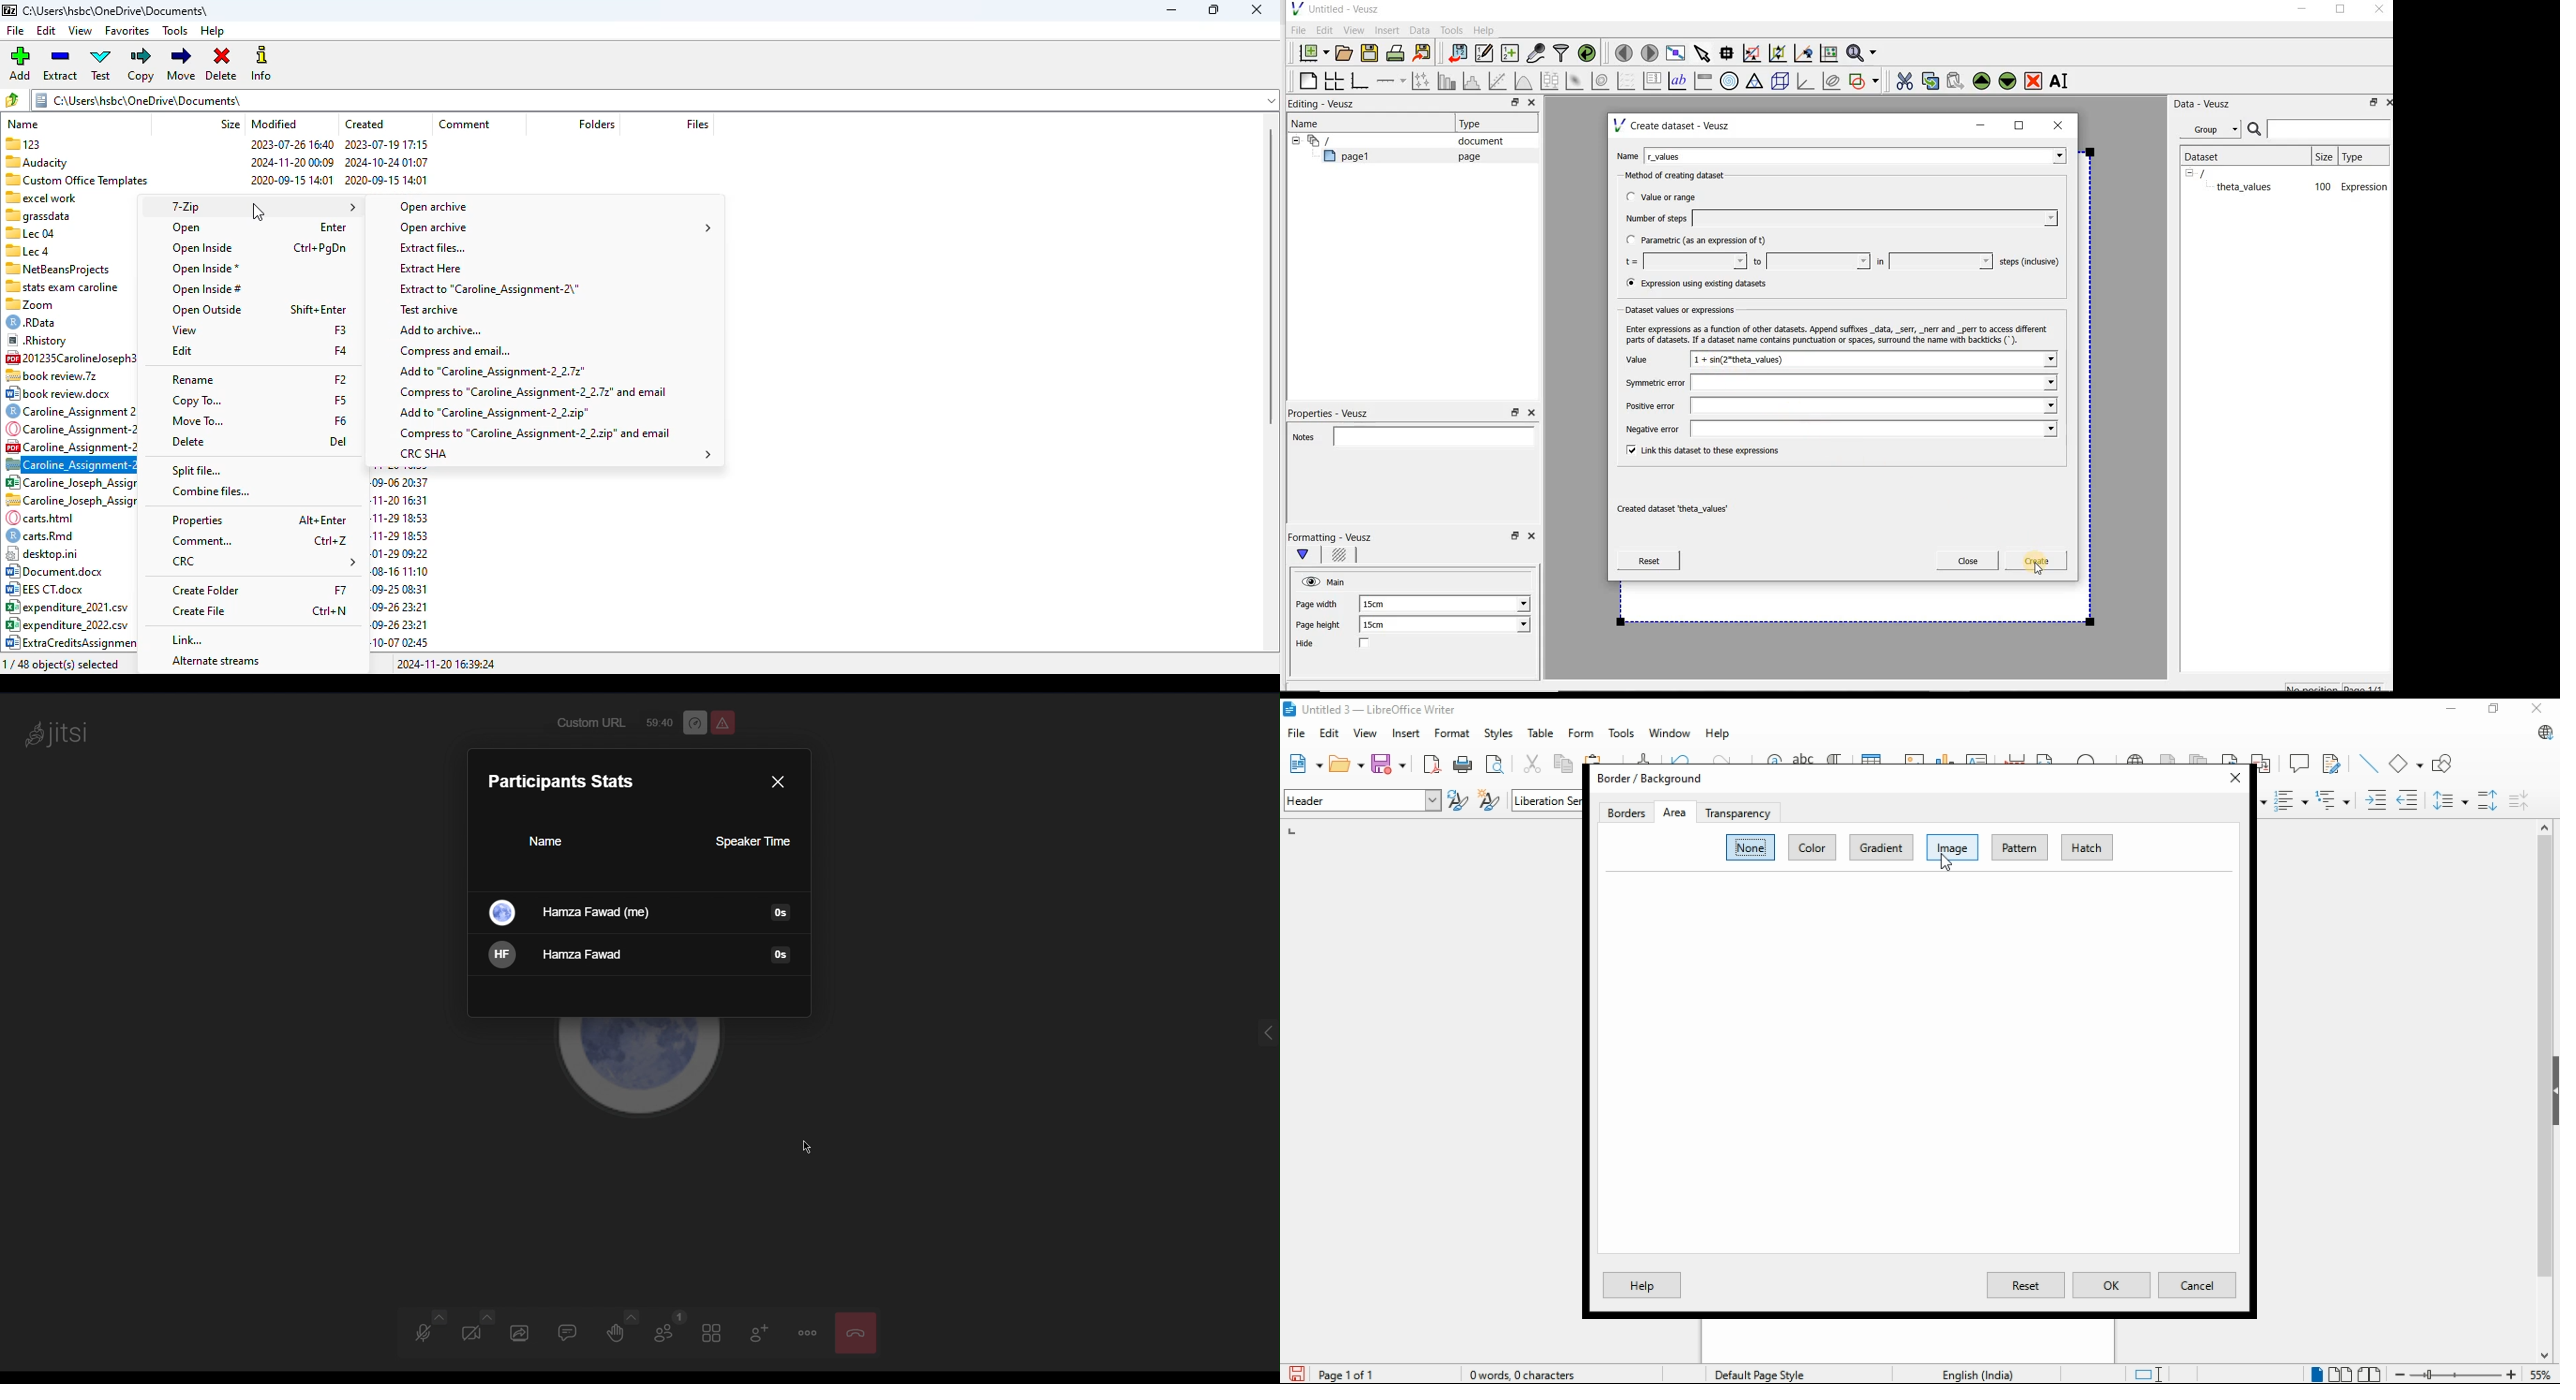 This screenshot has height=1400, width=2576. Describe the element at coordinates (2387, 101) in the screenshot. I see `Close` at that location.